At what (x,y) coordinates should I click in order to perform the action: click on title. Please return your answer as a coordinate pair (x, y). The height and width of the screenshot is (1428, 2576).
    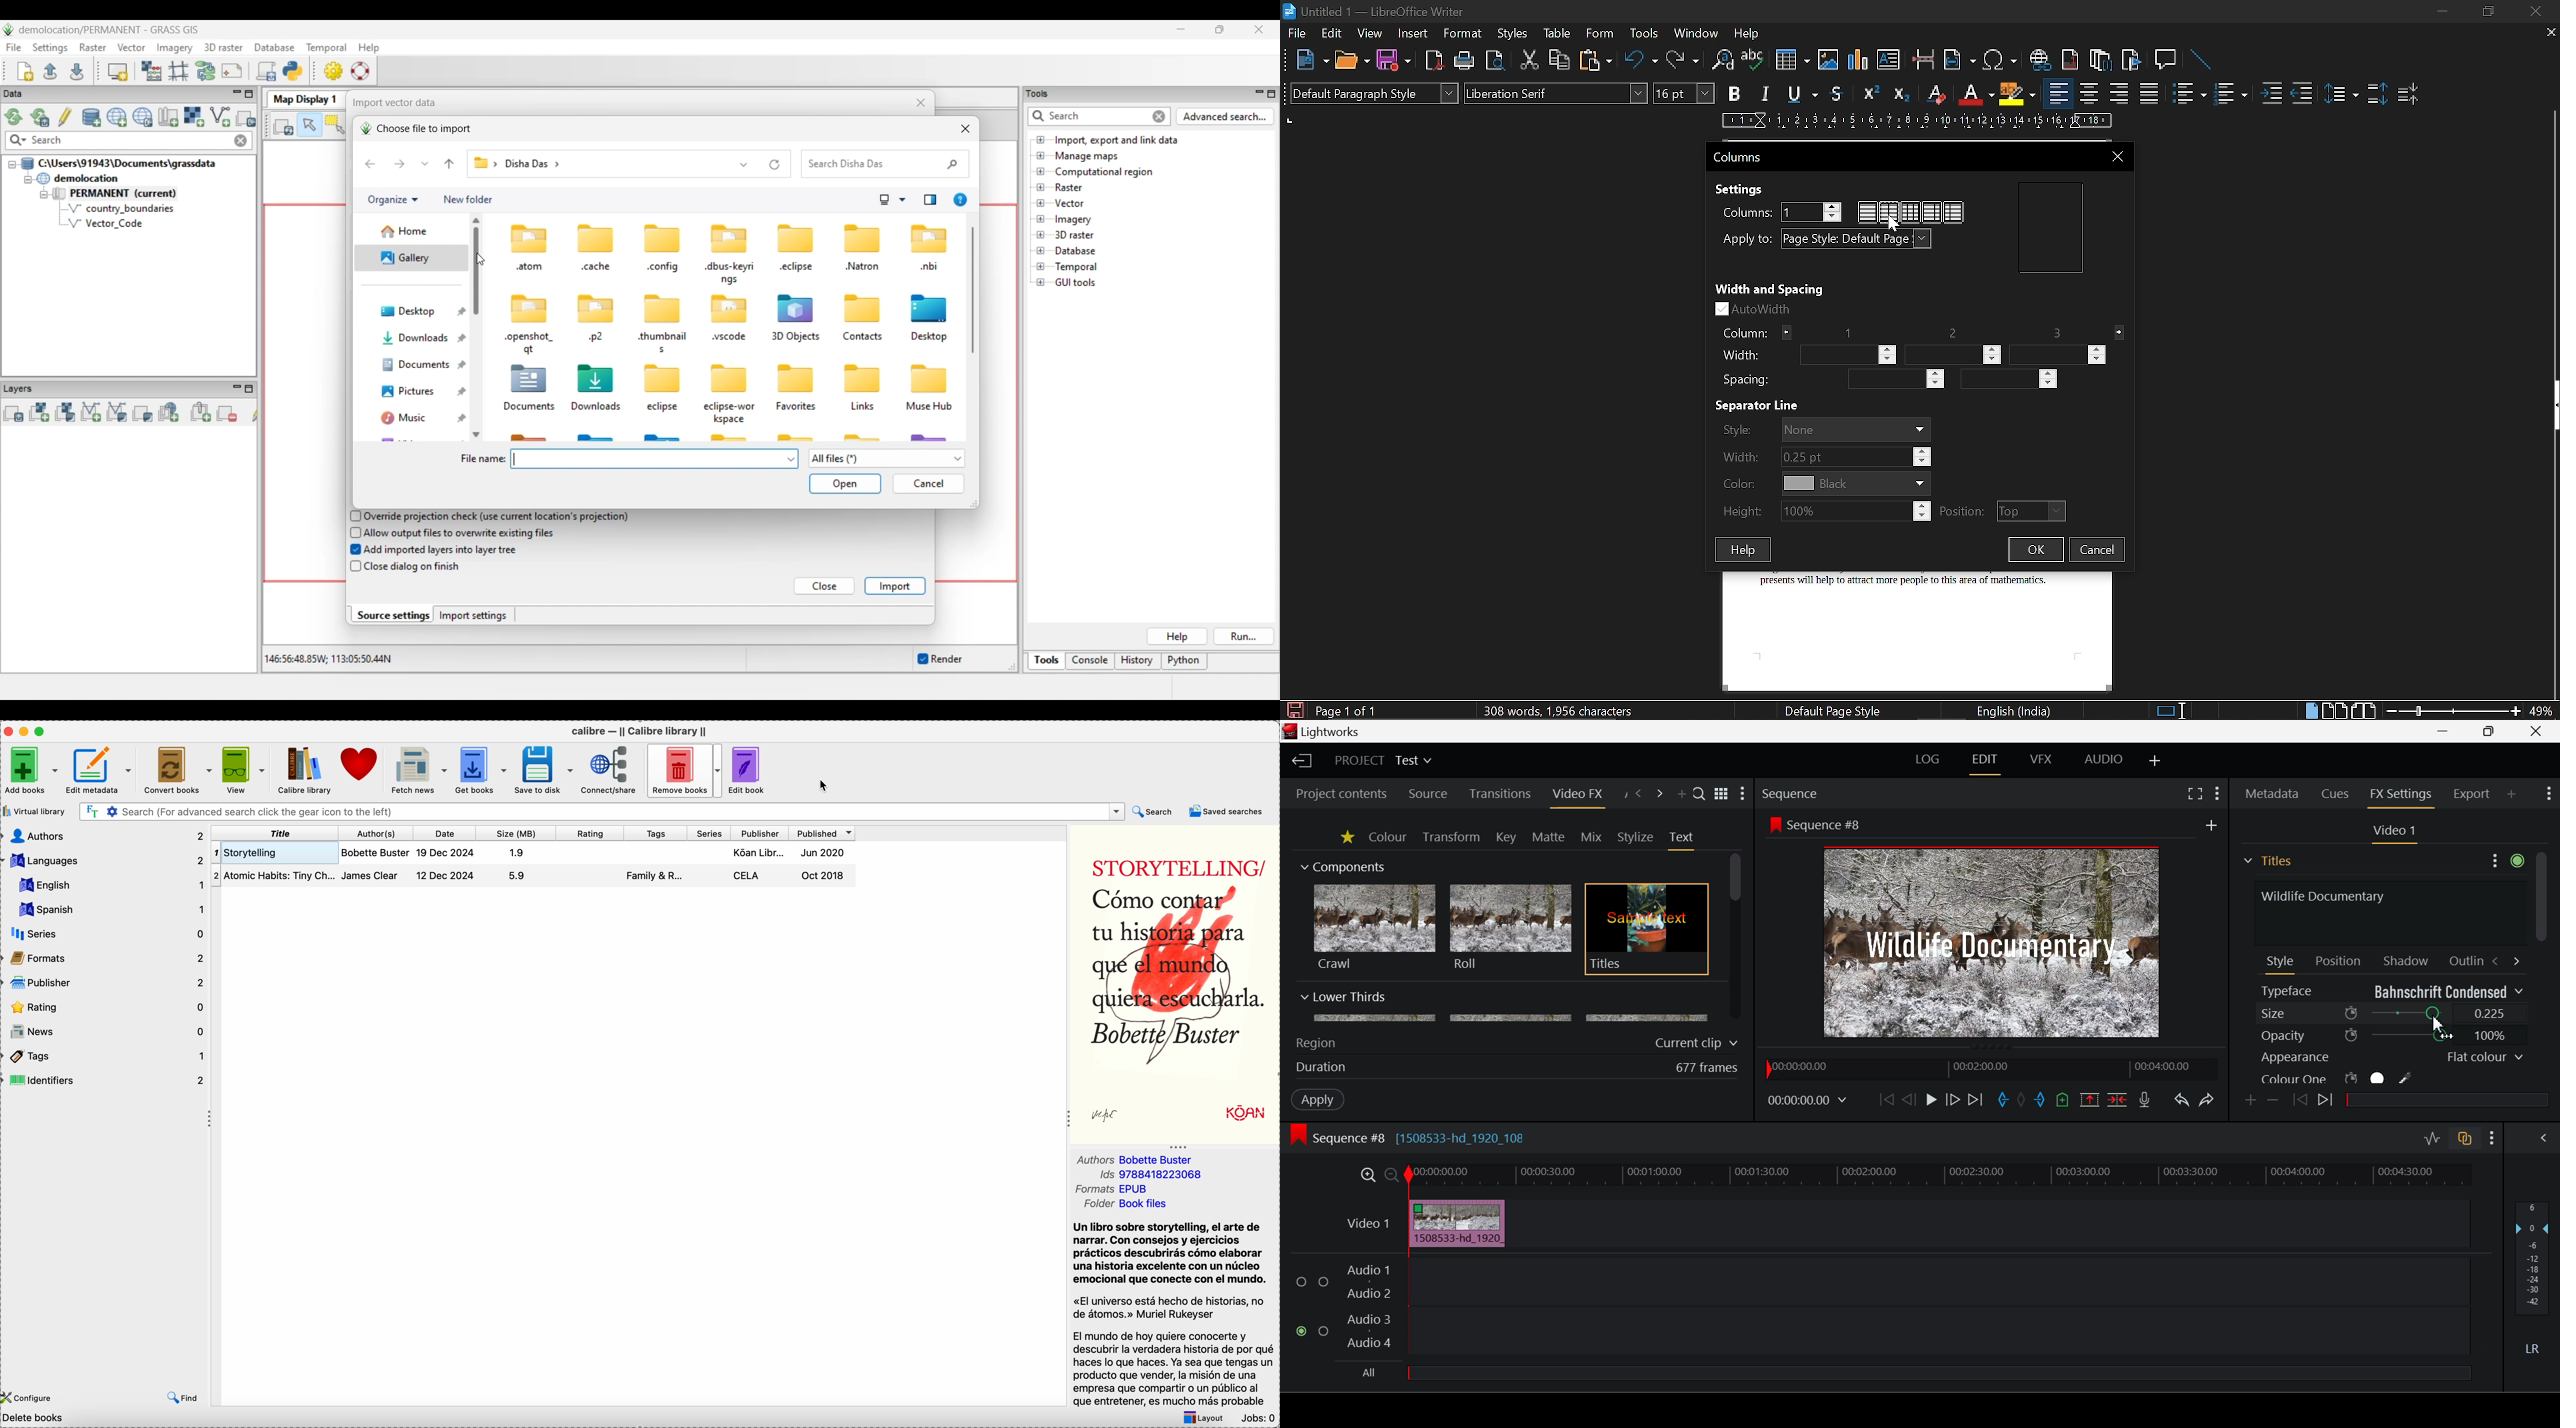
    Looking at the image, I should click on (276, 834).